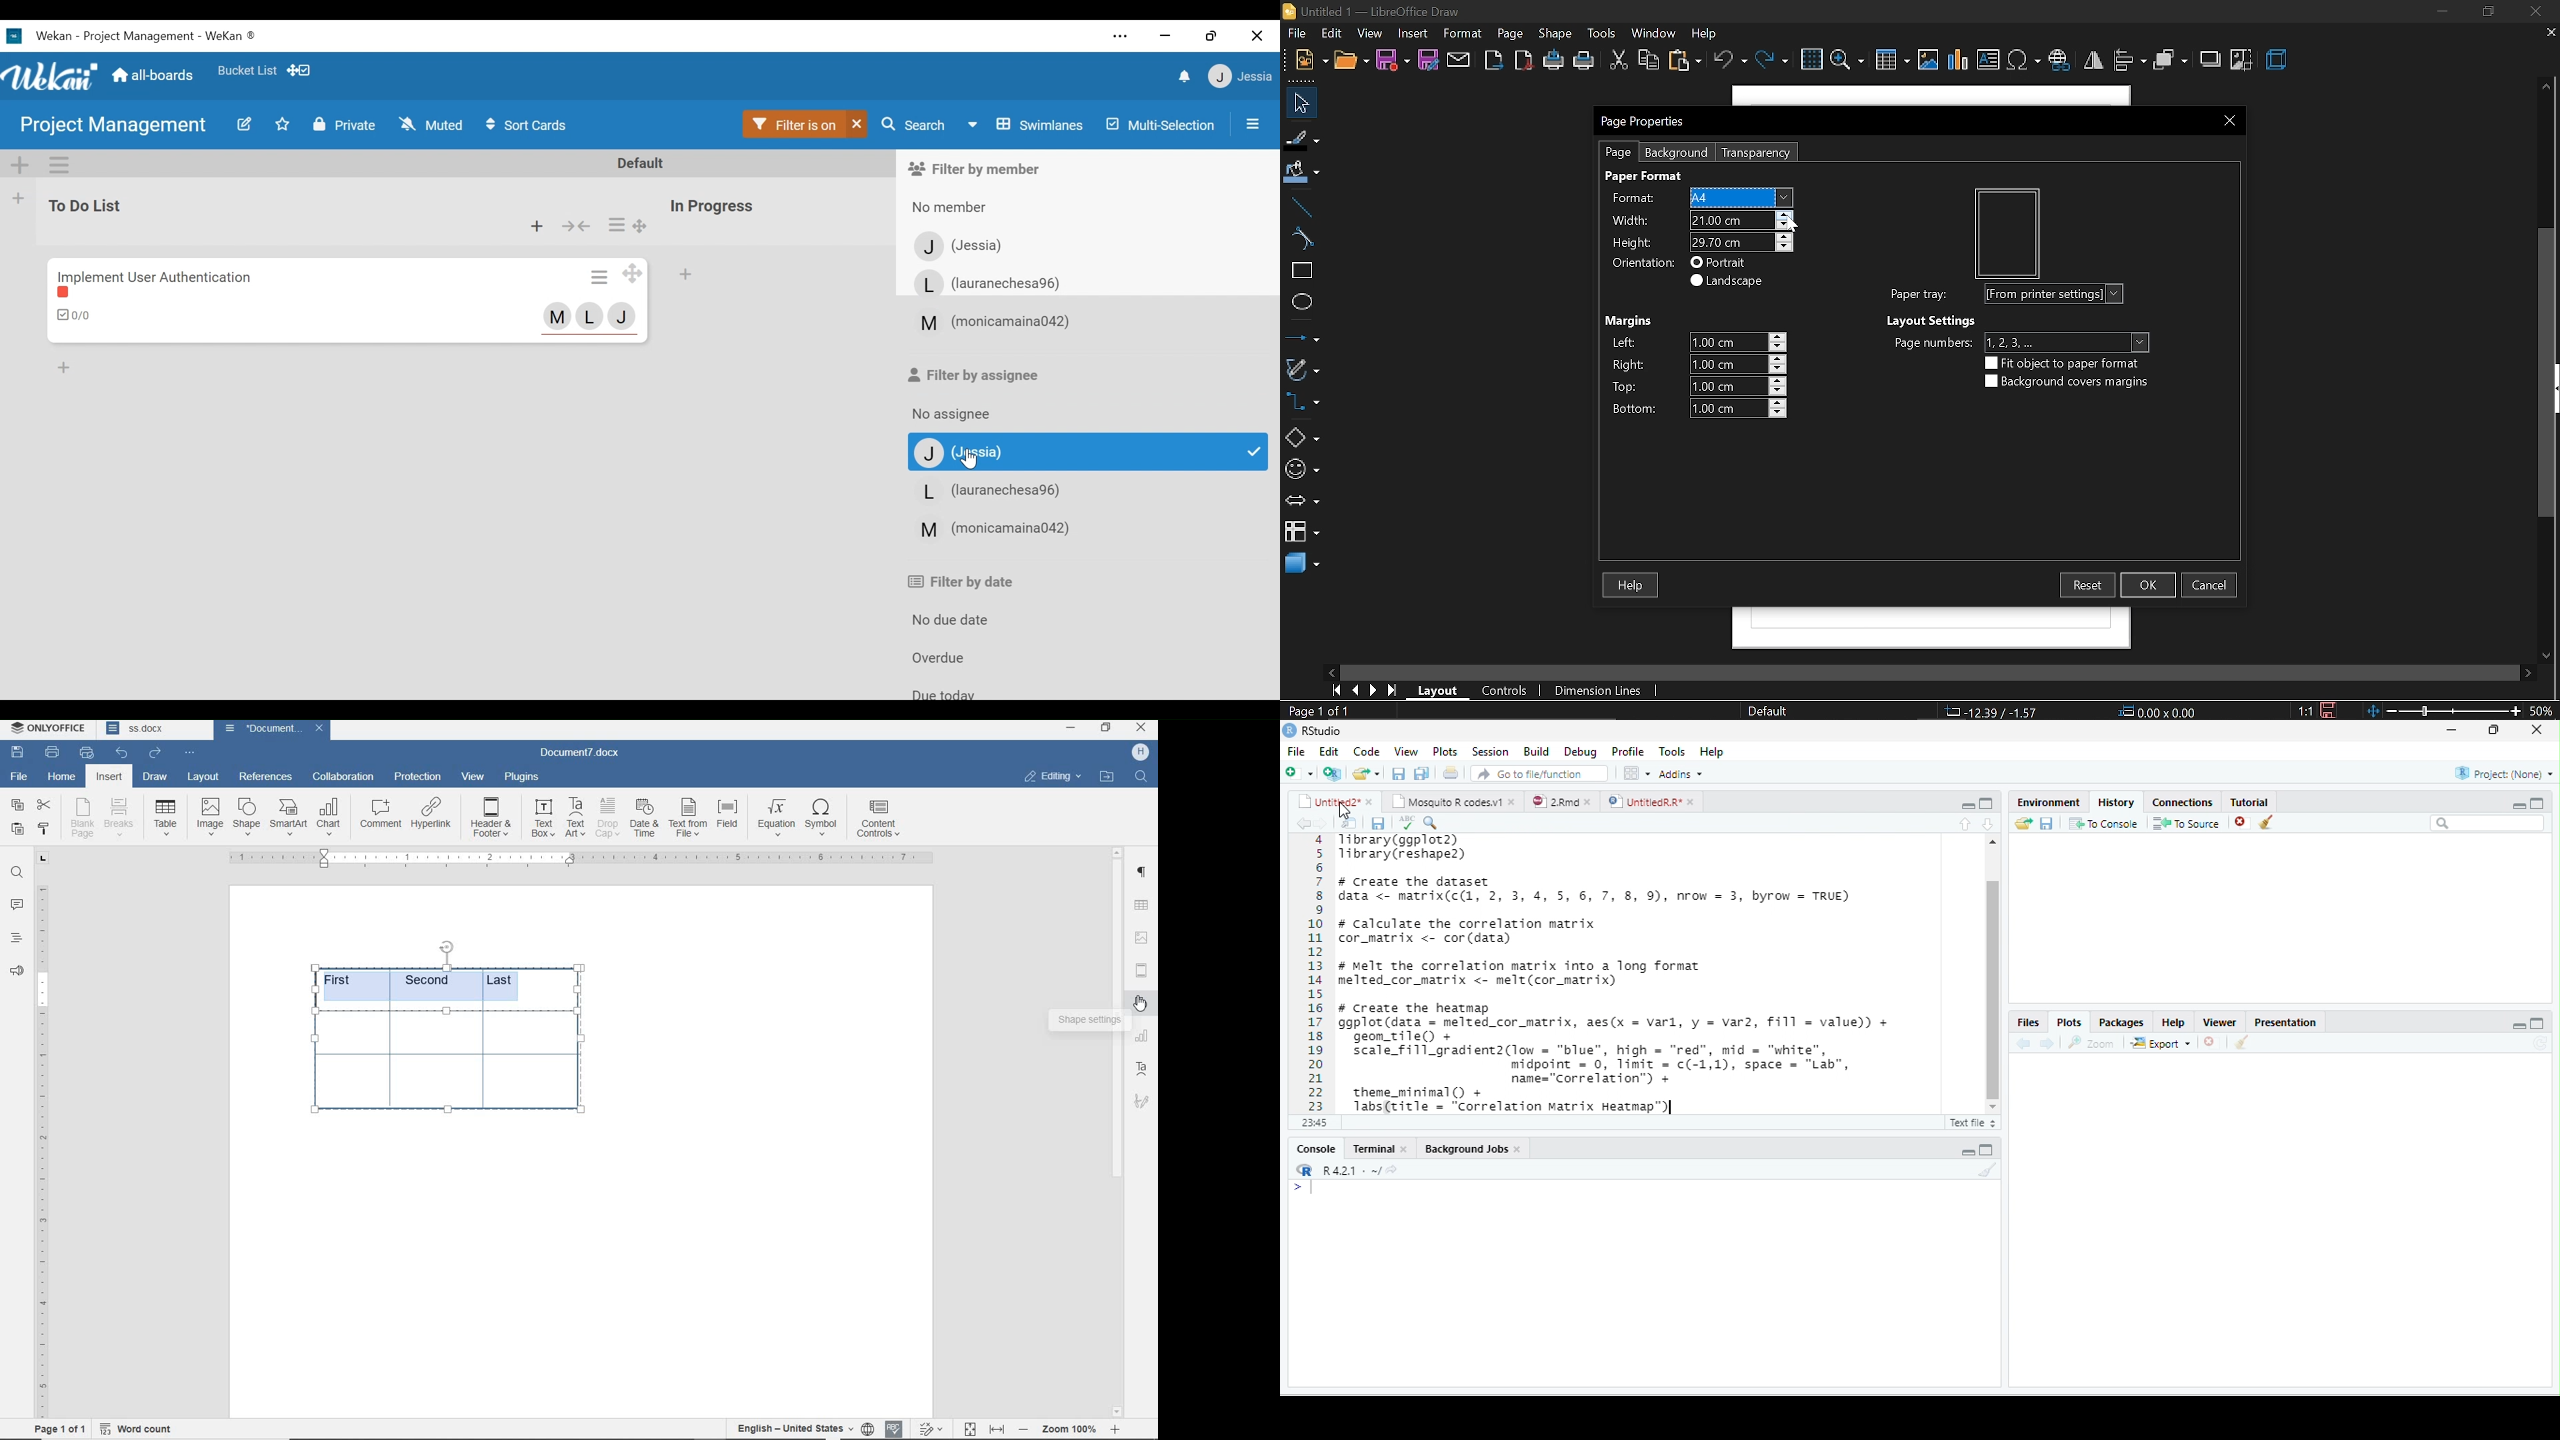  What do you see at coordinates (688, 817) in the screenshot?
I see `text from file` at bounding box center [688, 817].